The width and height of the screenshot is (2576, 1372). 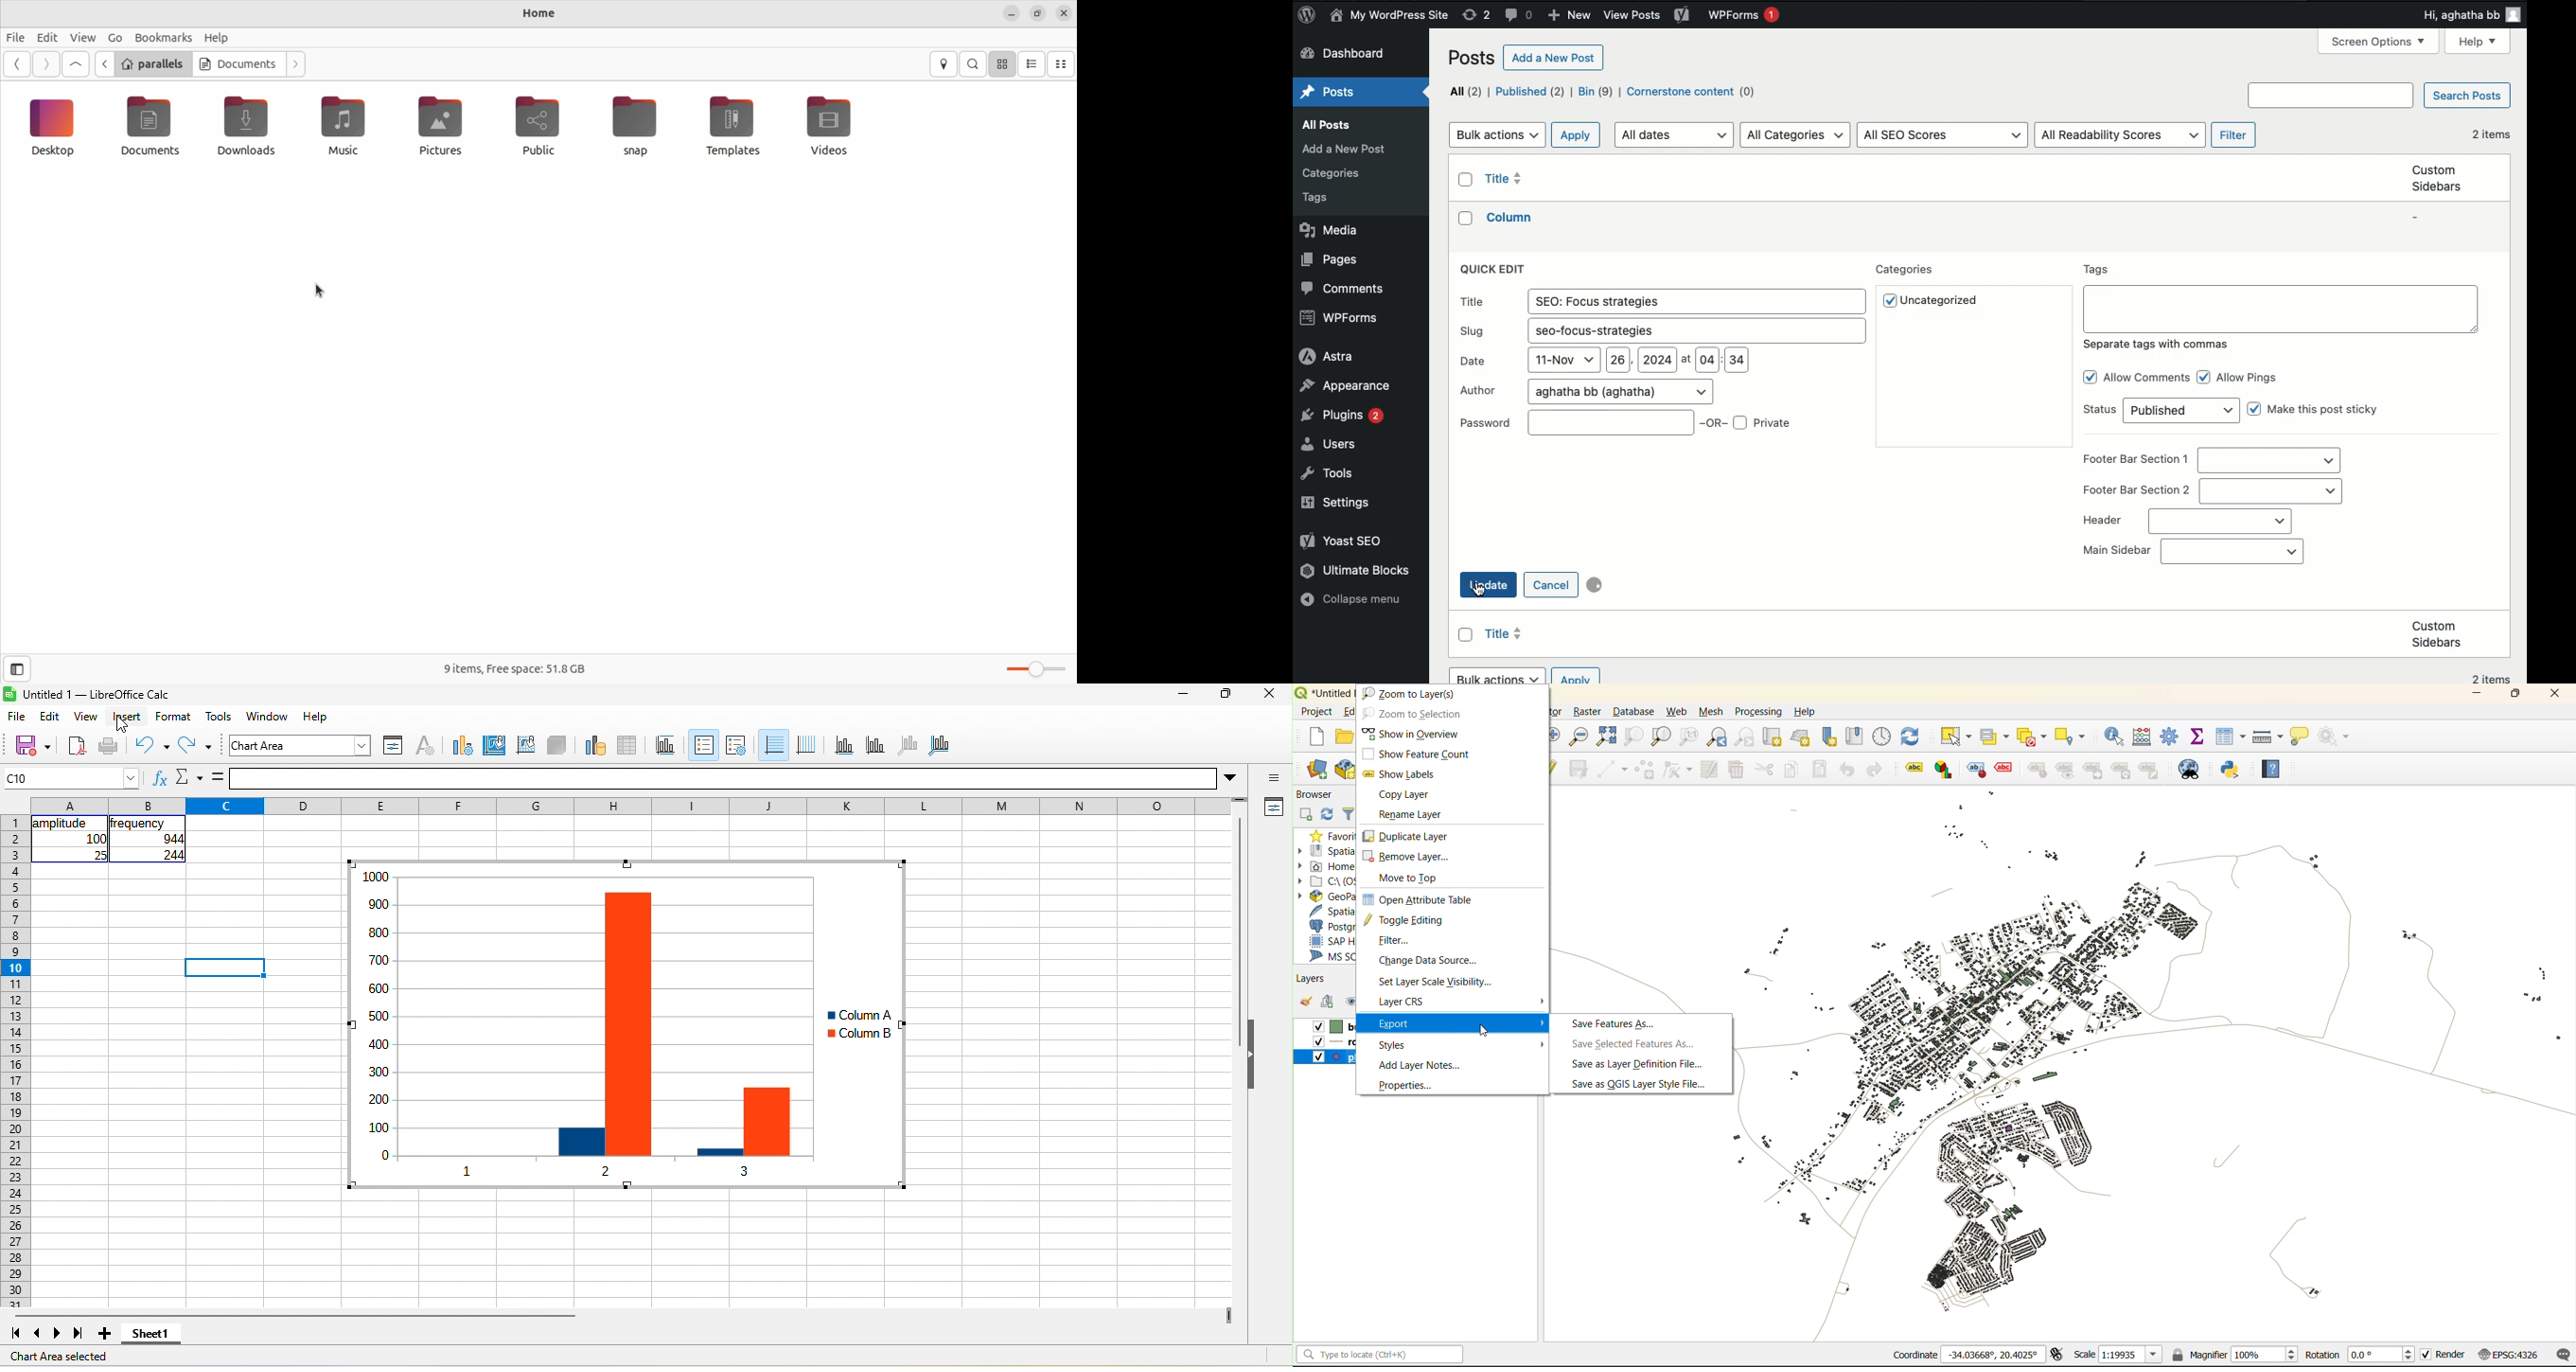 What do you see at coordinates (1888, 301) in the screenshot?
I see `Checkbox` at bounding box center [1888, 301].